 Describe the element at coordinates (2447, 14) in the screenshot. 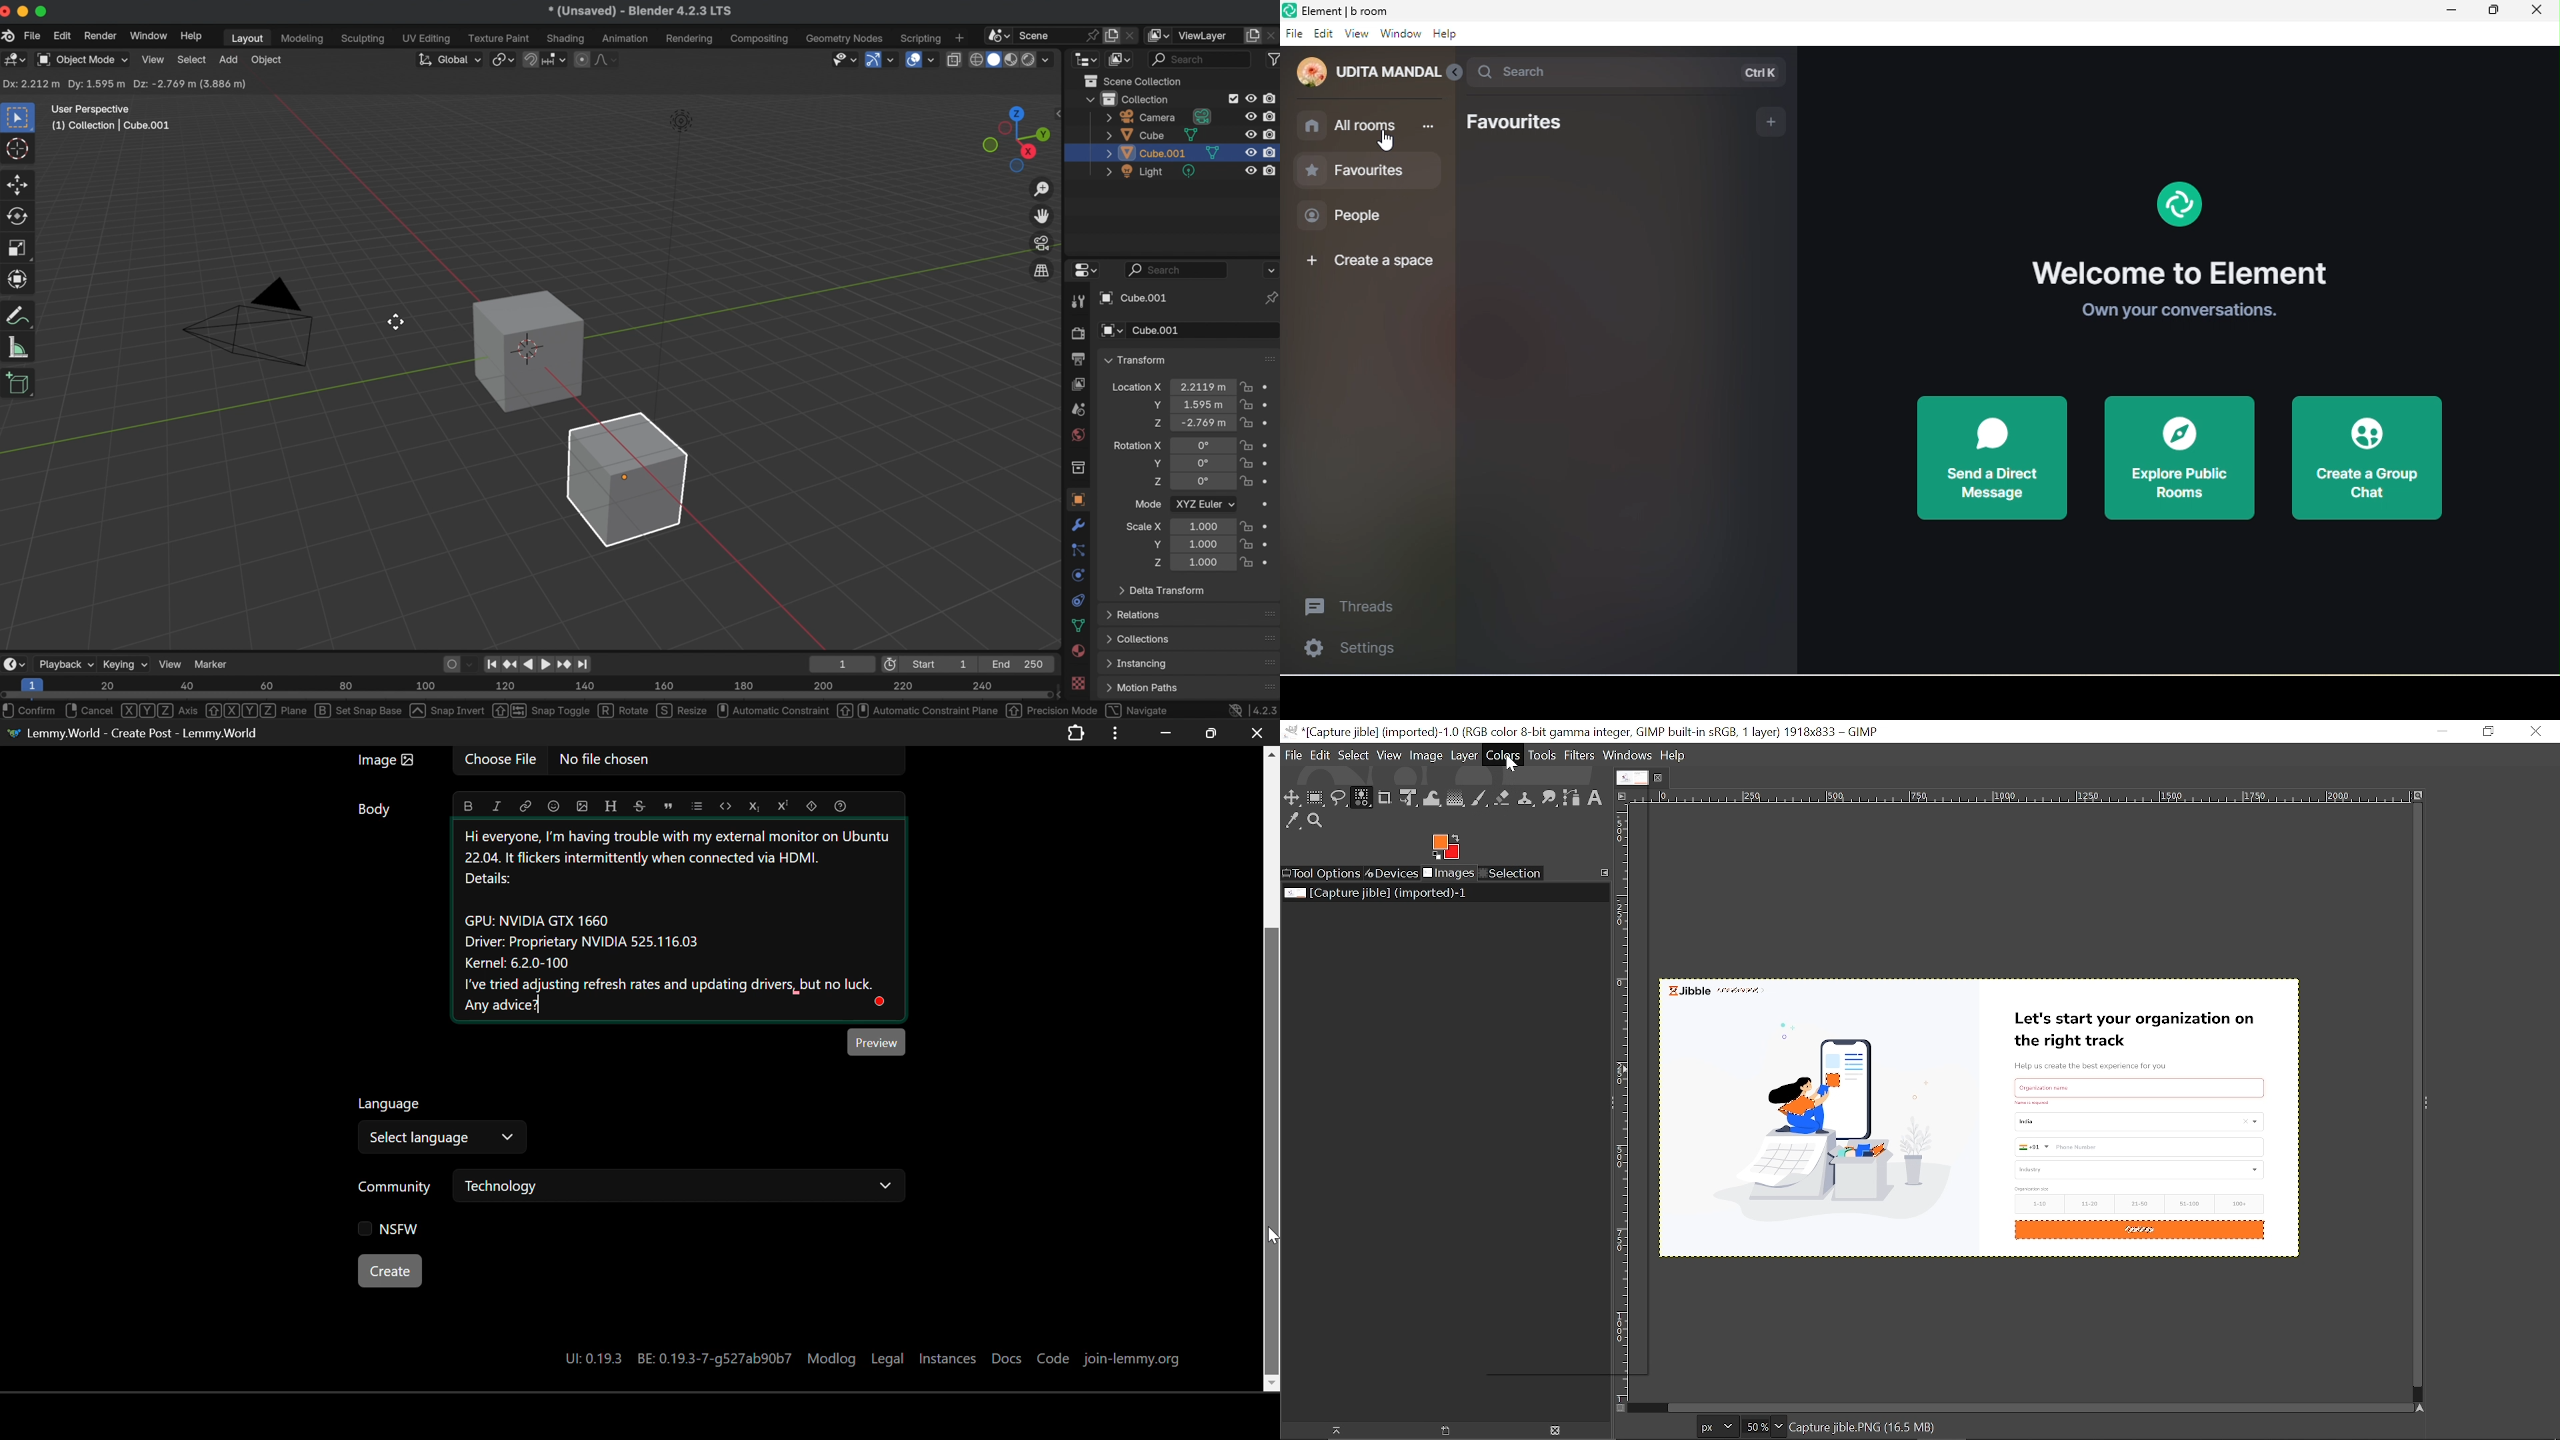

I see `minimize` at that location.